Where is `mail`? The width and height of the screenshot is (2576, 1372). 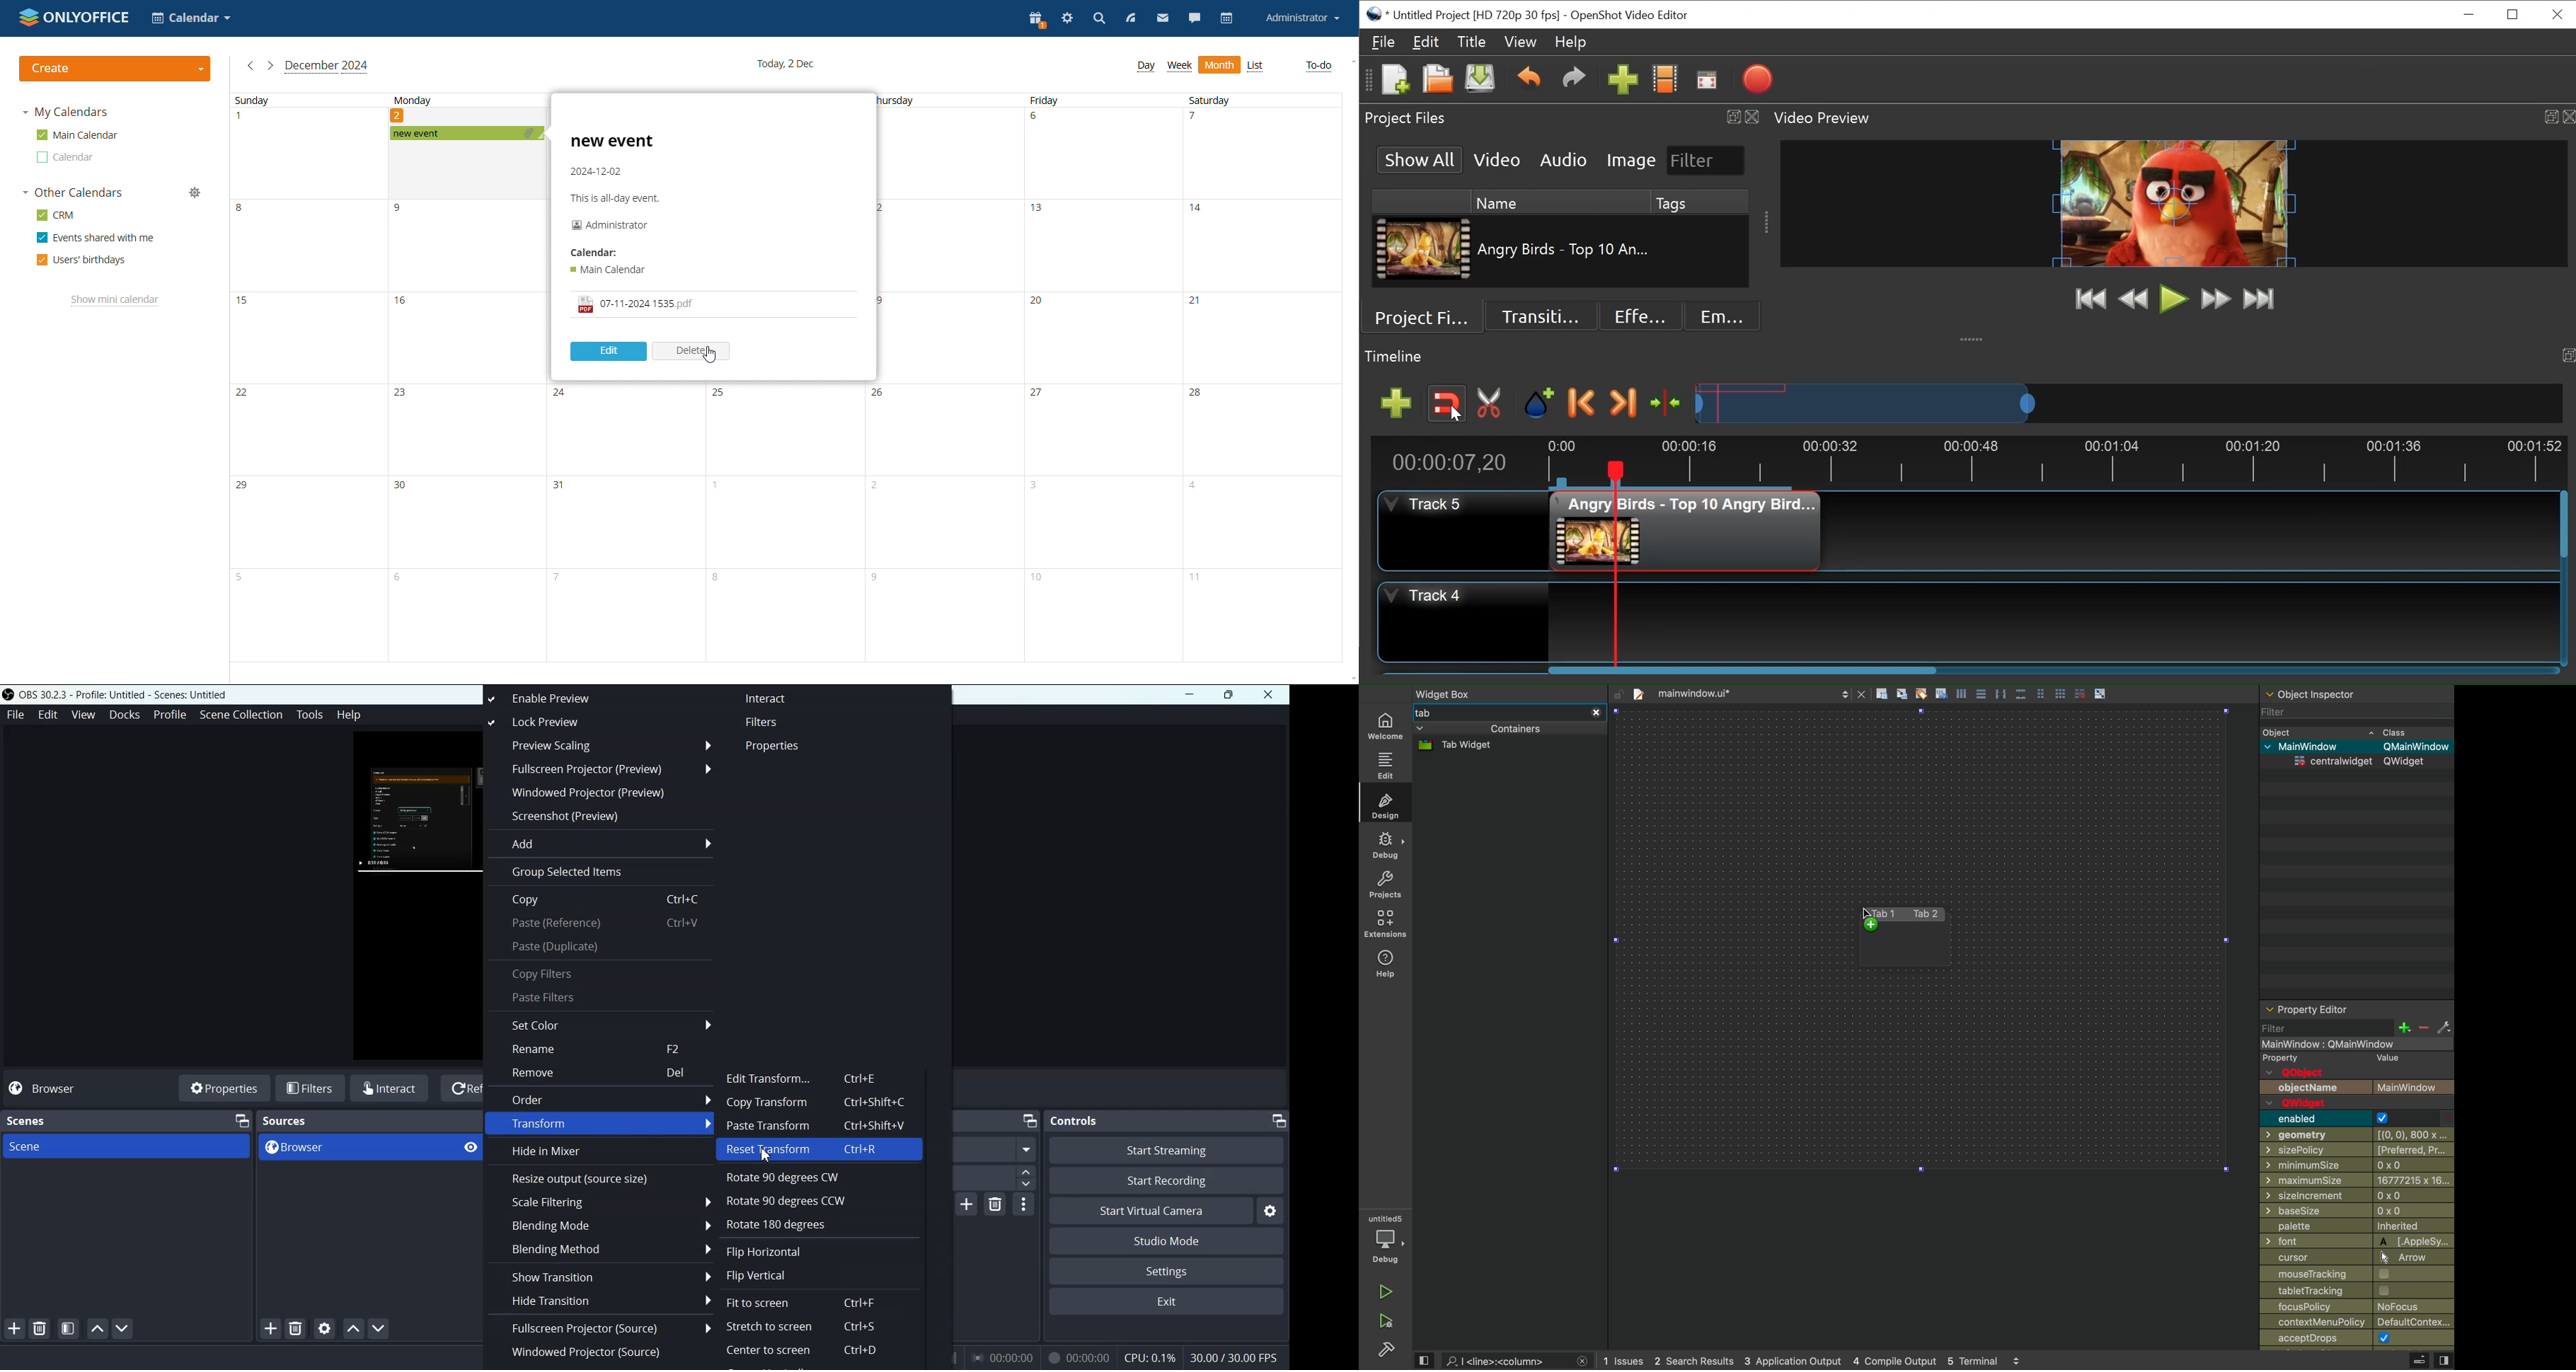
mail is located at coordinates (1163, 18).